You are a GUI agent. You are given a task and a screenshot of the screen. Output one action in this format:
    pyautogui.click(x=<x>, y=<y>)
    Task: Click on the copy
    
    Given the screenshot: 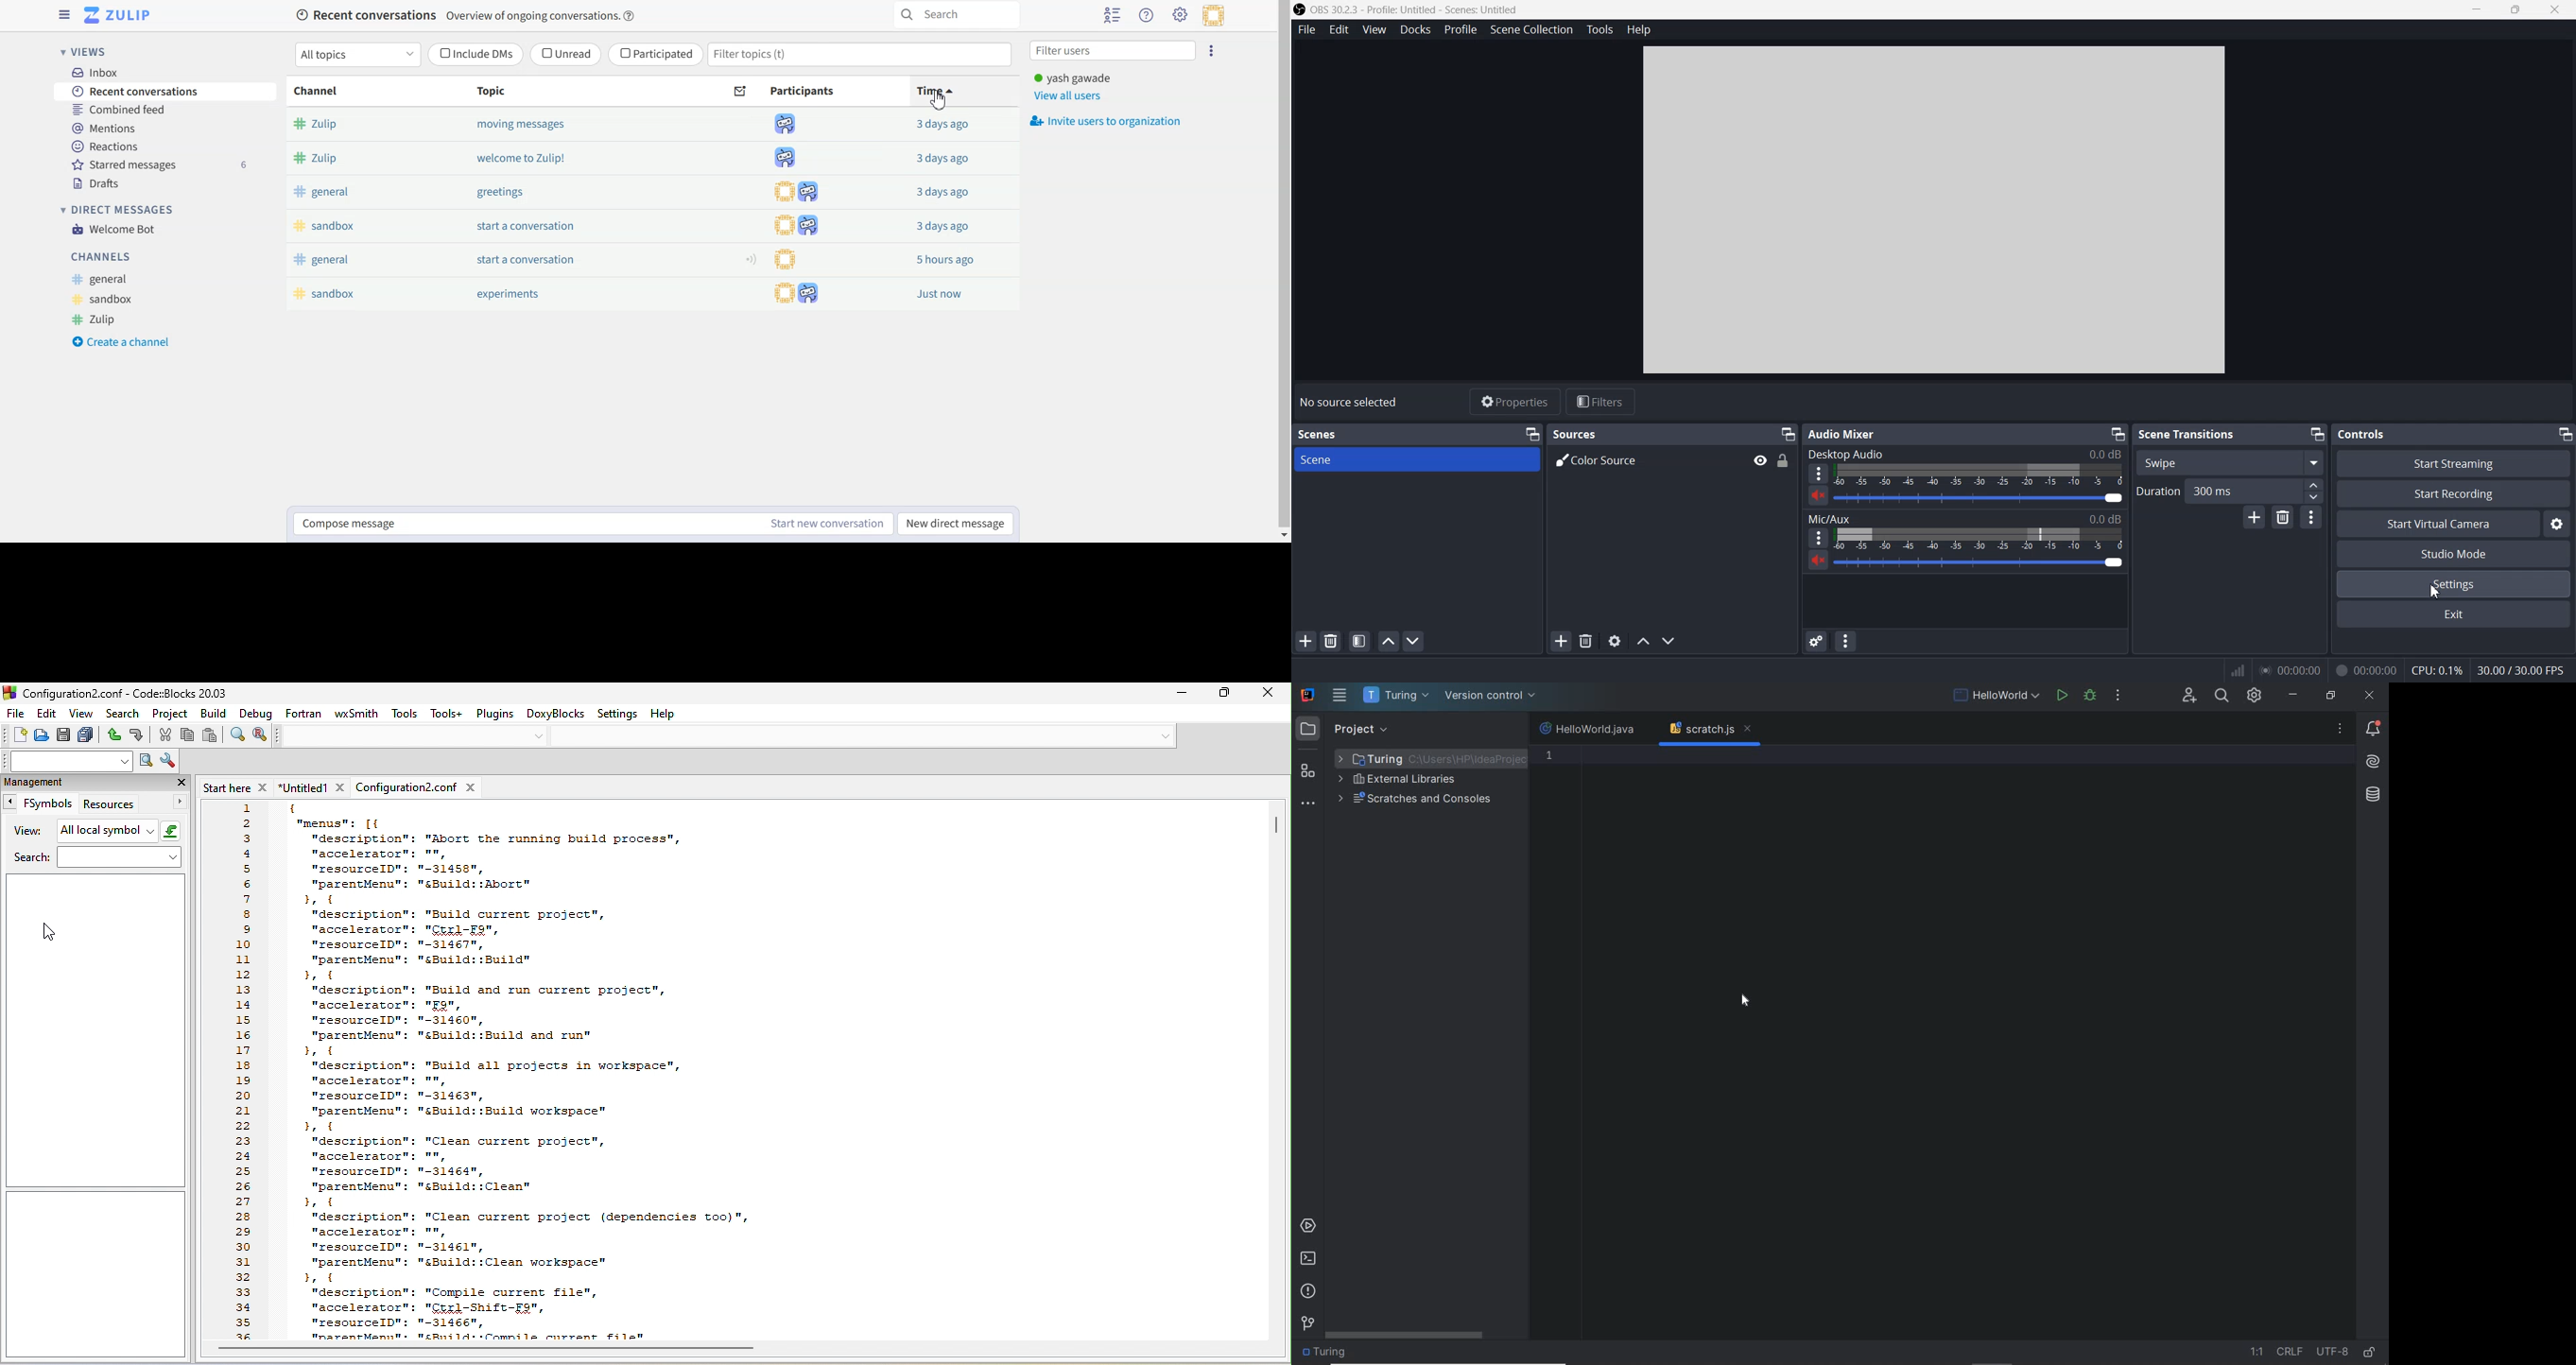 What is the action you would take?
    pyautogui.click(x=189, y=736)
    